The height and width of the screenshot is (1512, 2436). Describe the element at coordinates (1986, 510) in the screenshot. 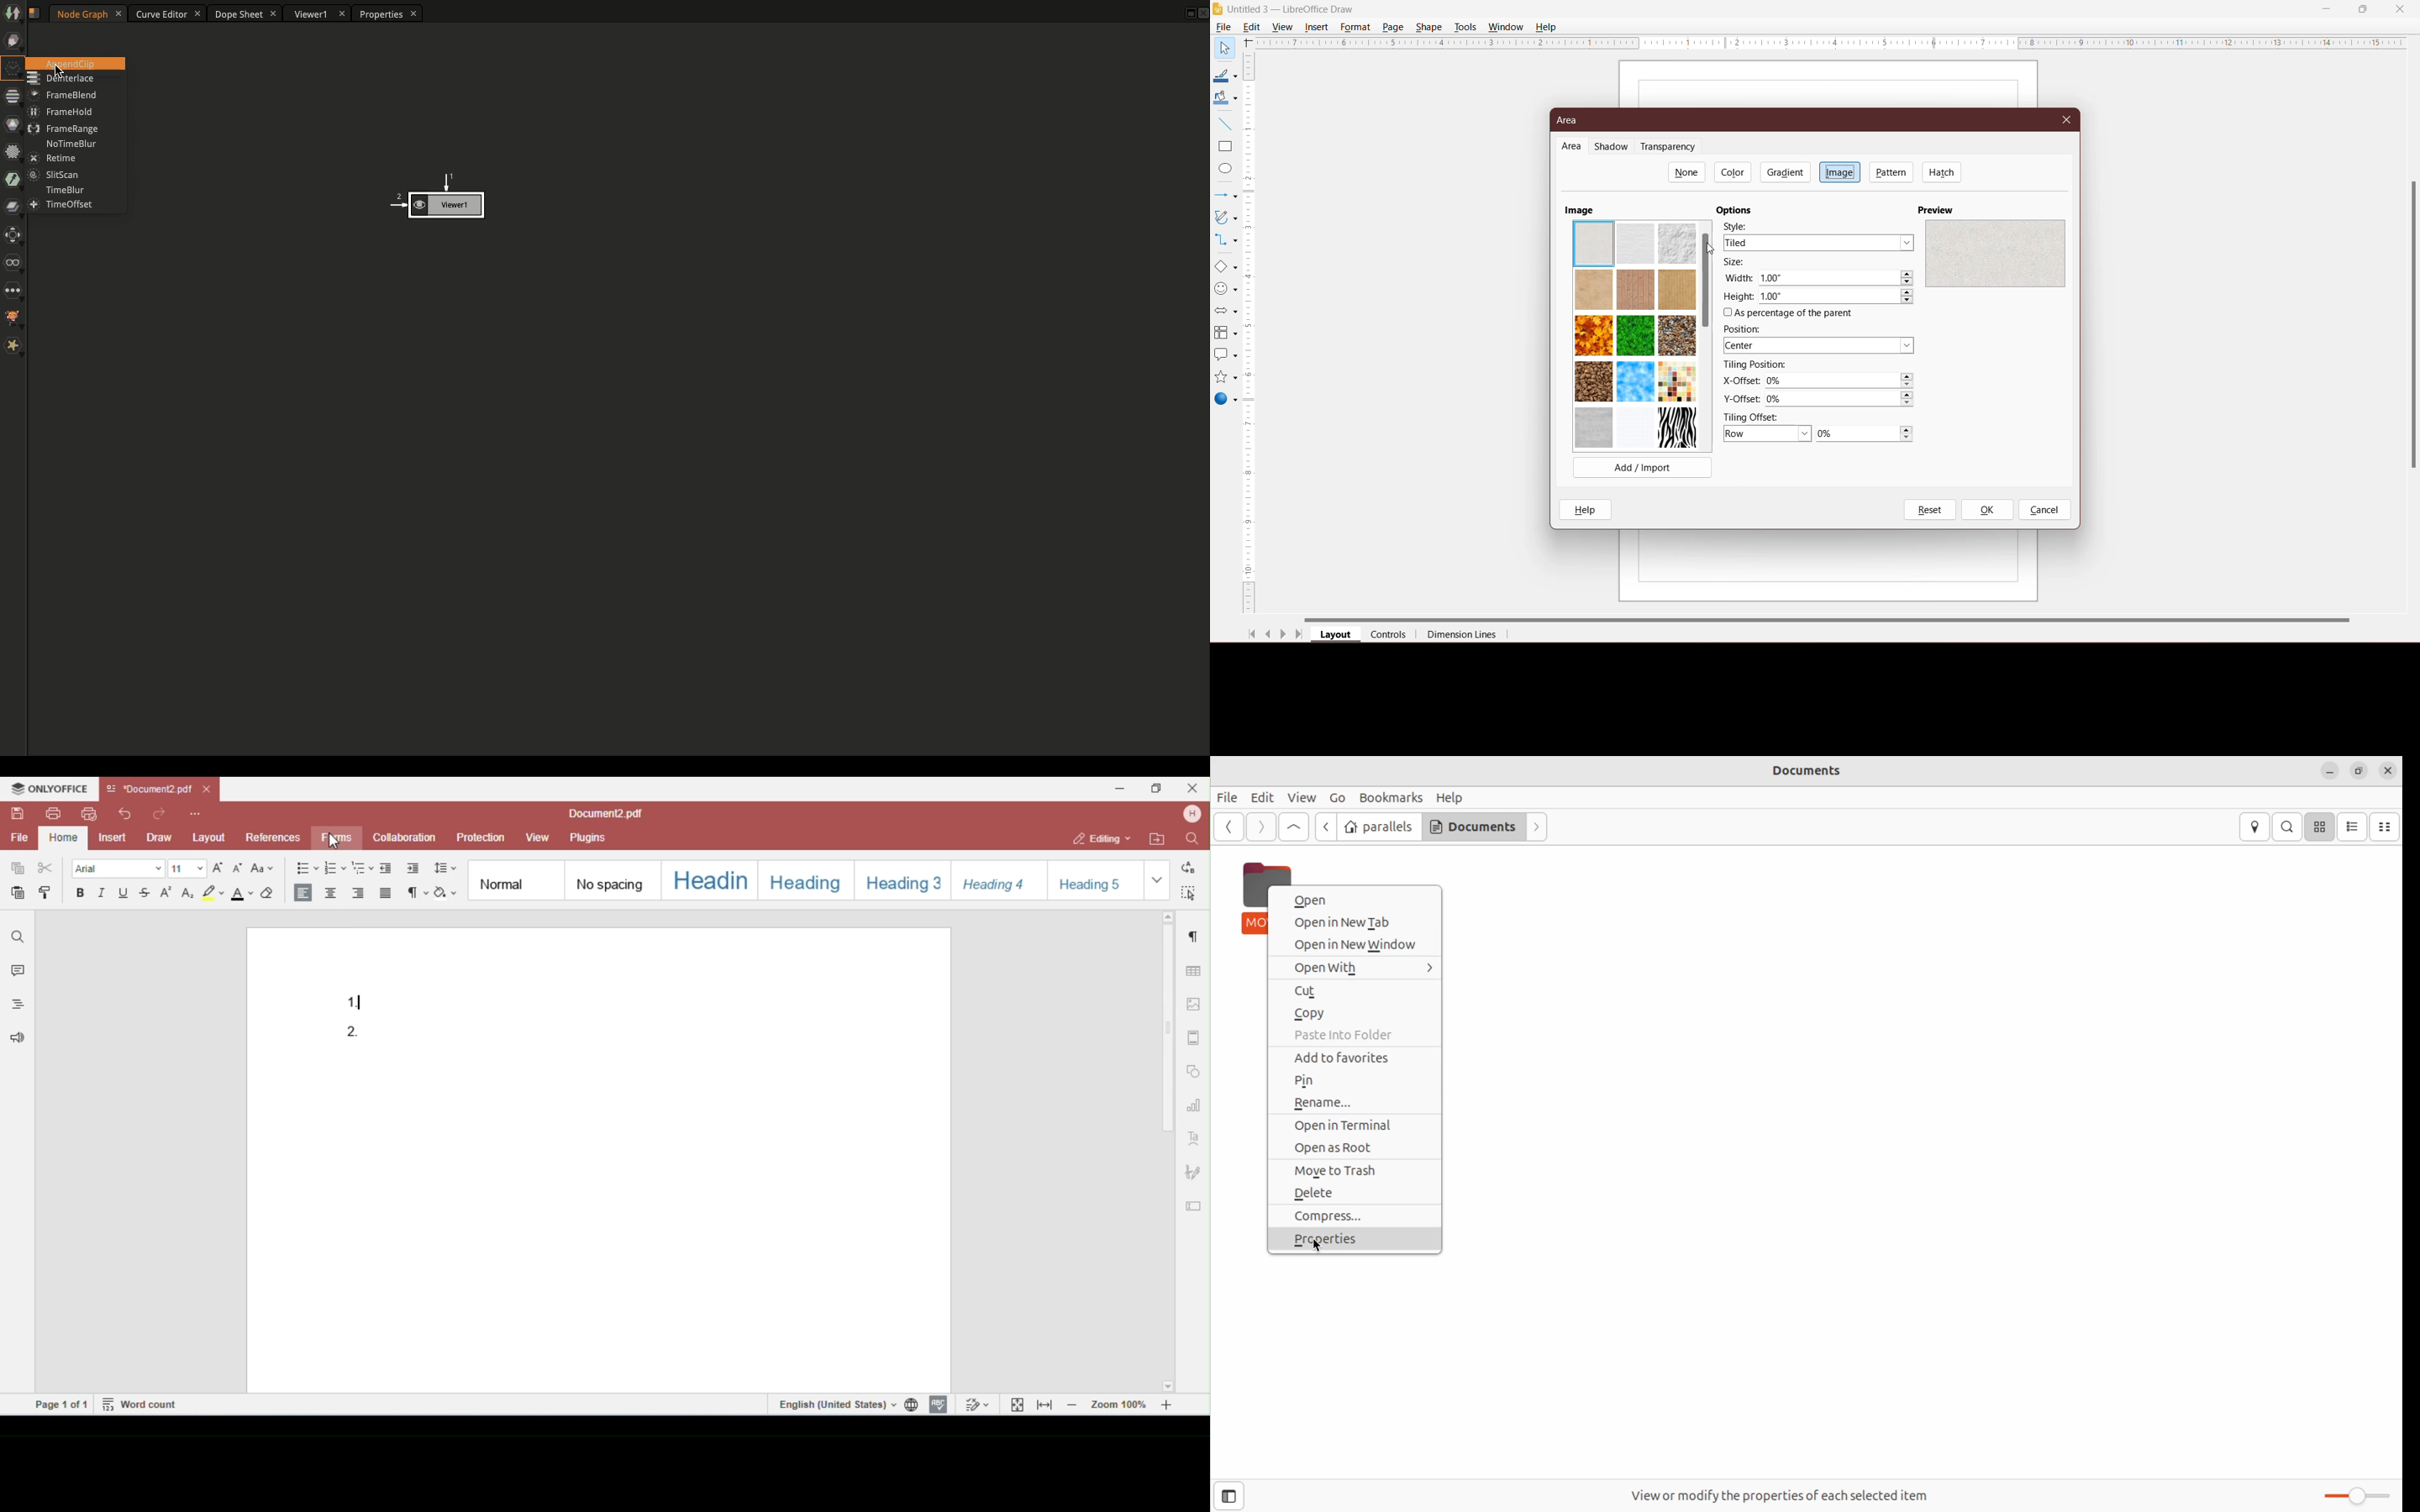

I see `OK` at that location.